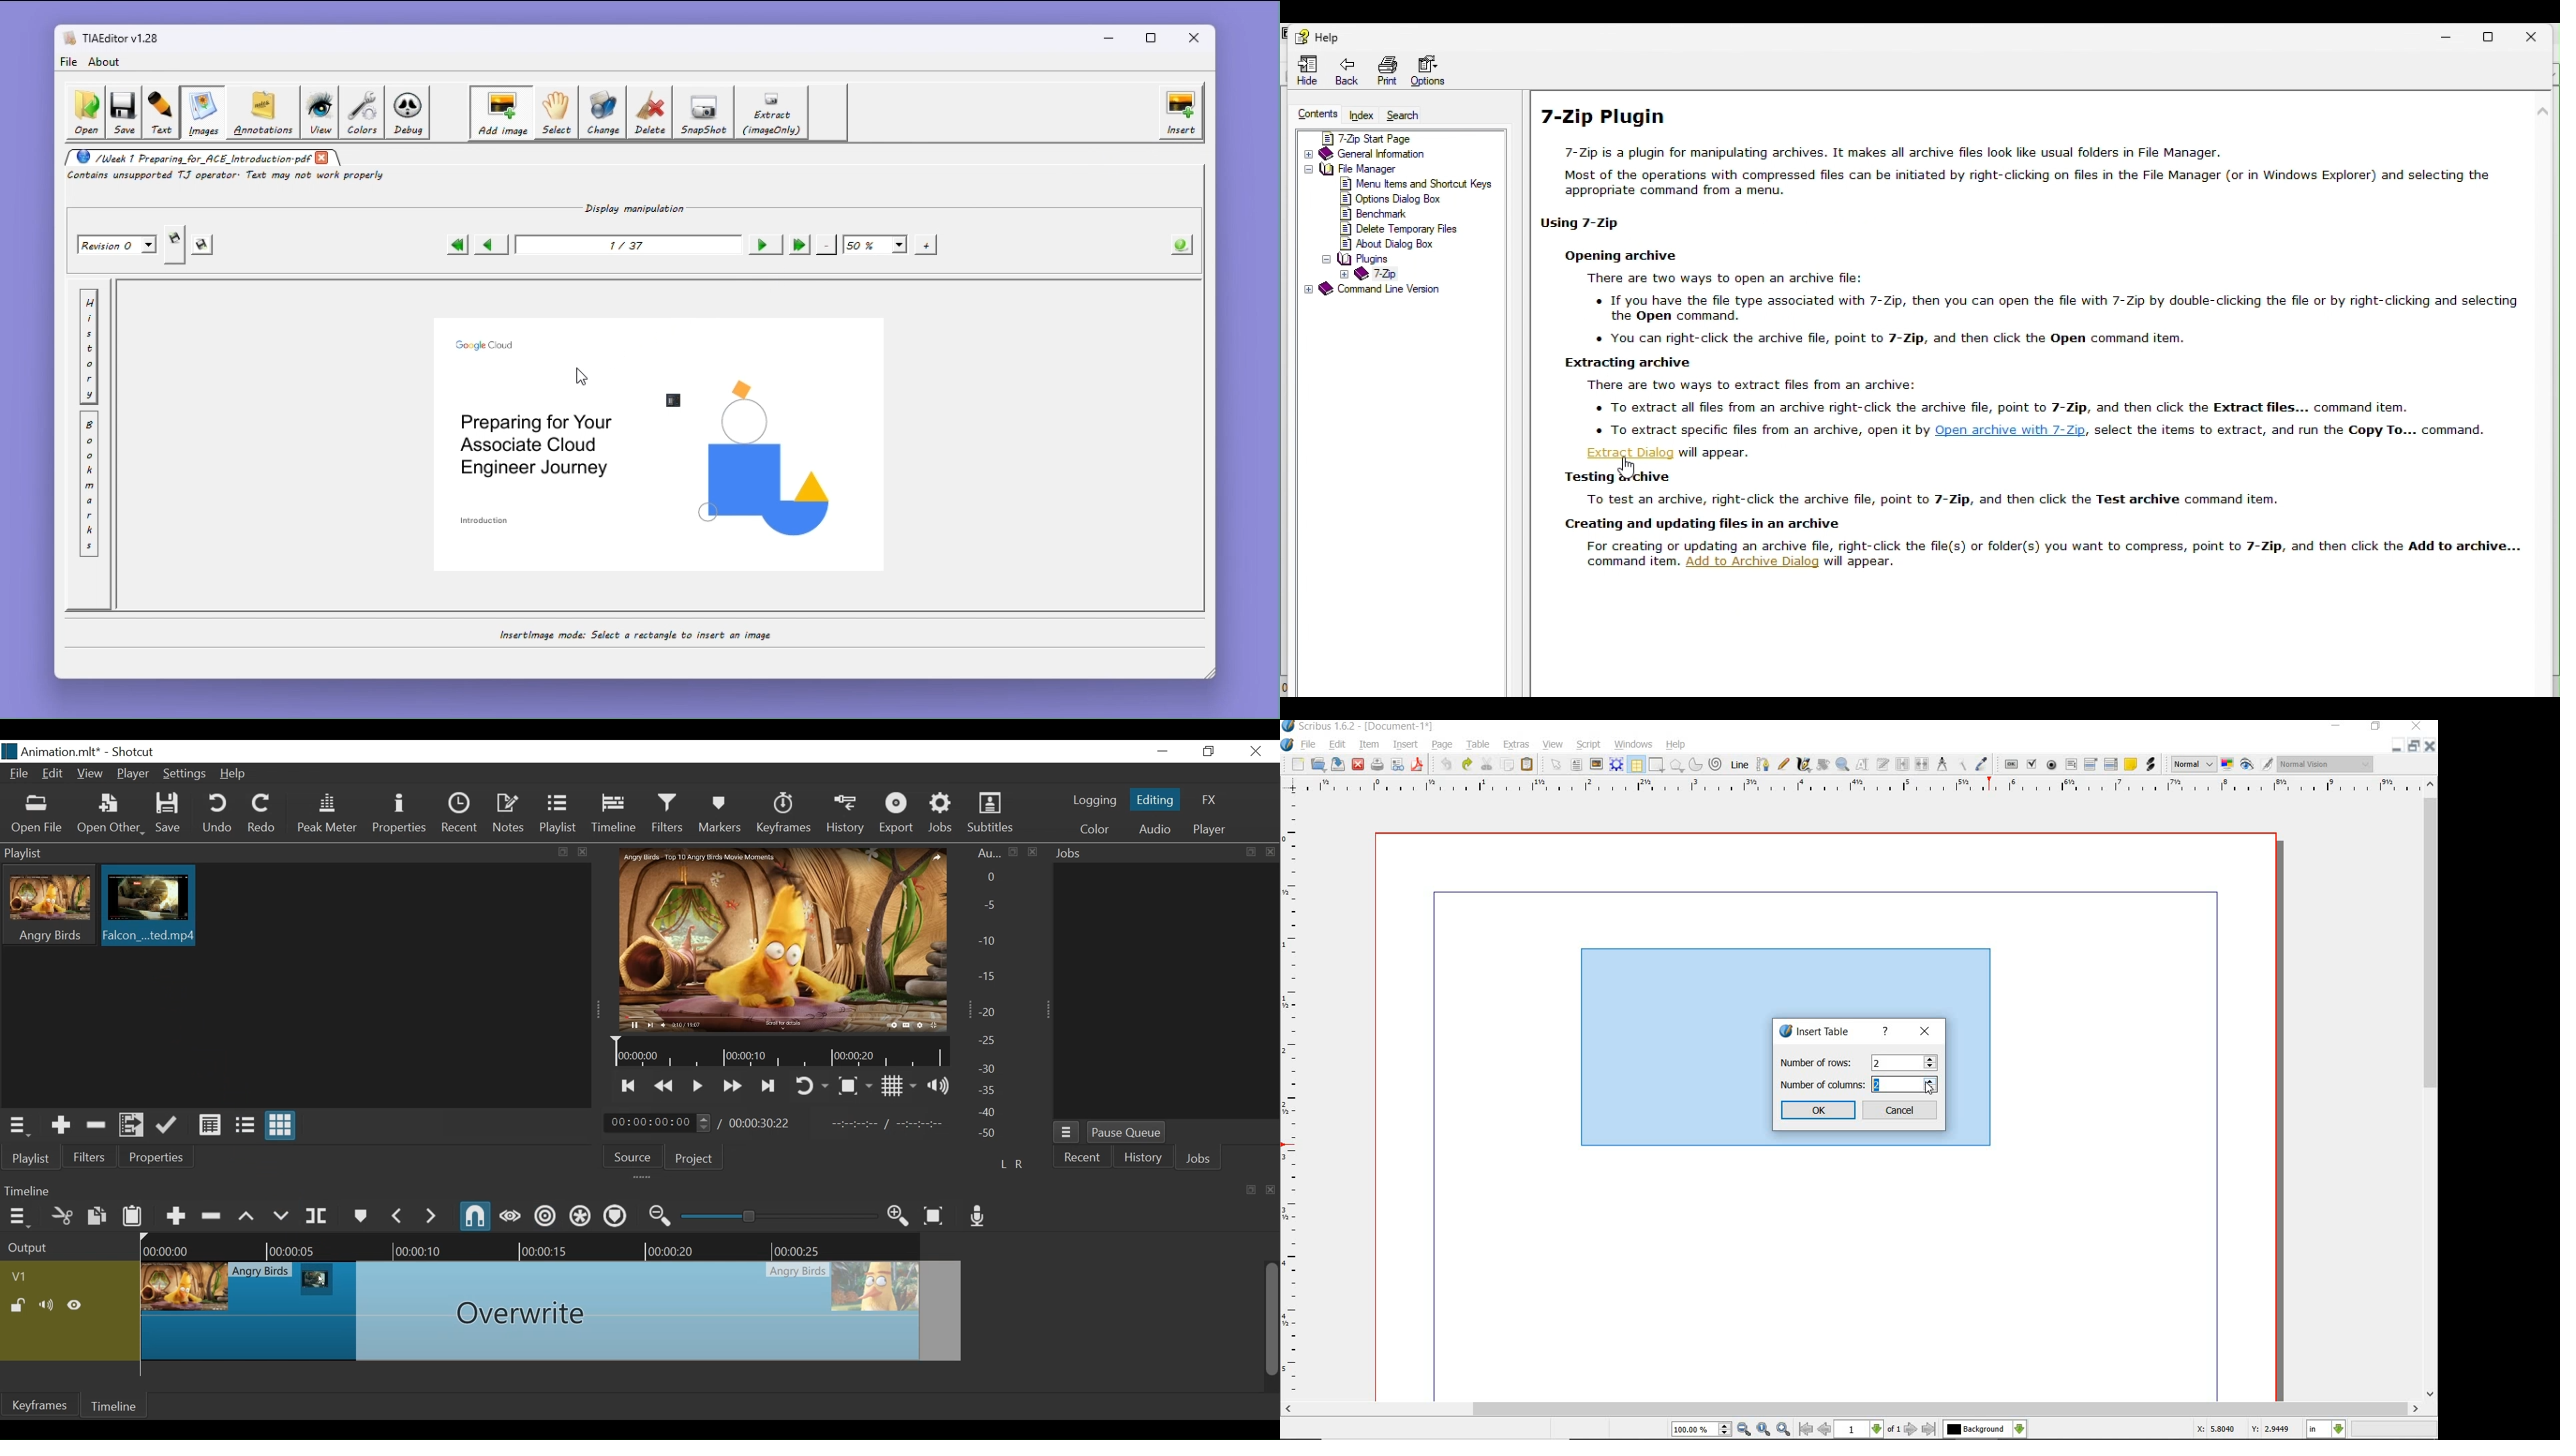  What do you see at coordinates (1701, 1430) in the screenshot?
I see `select current zoom level` at bounding box center [1701, 1430].